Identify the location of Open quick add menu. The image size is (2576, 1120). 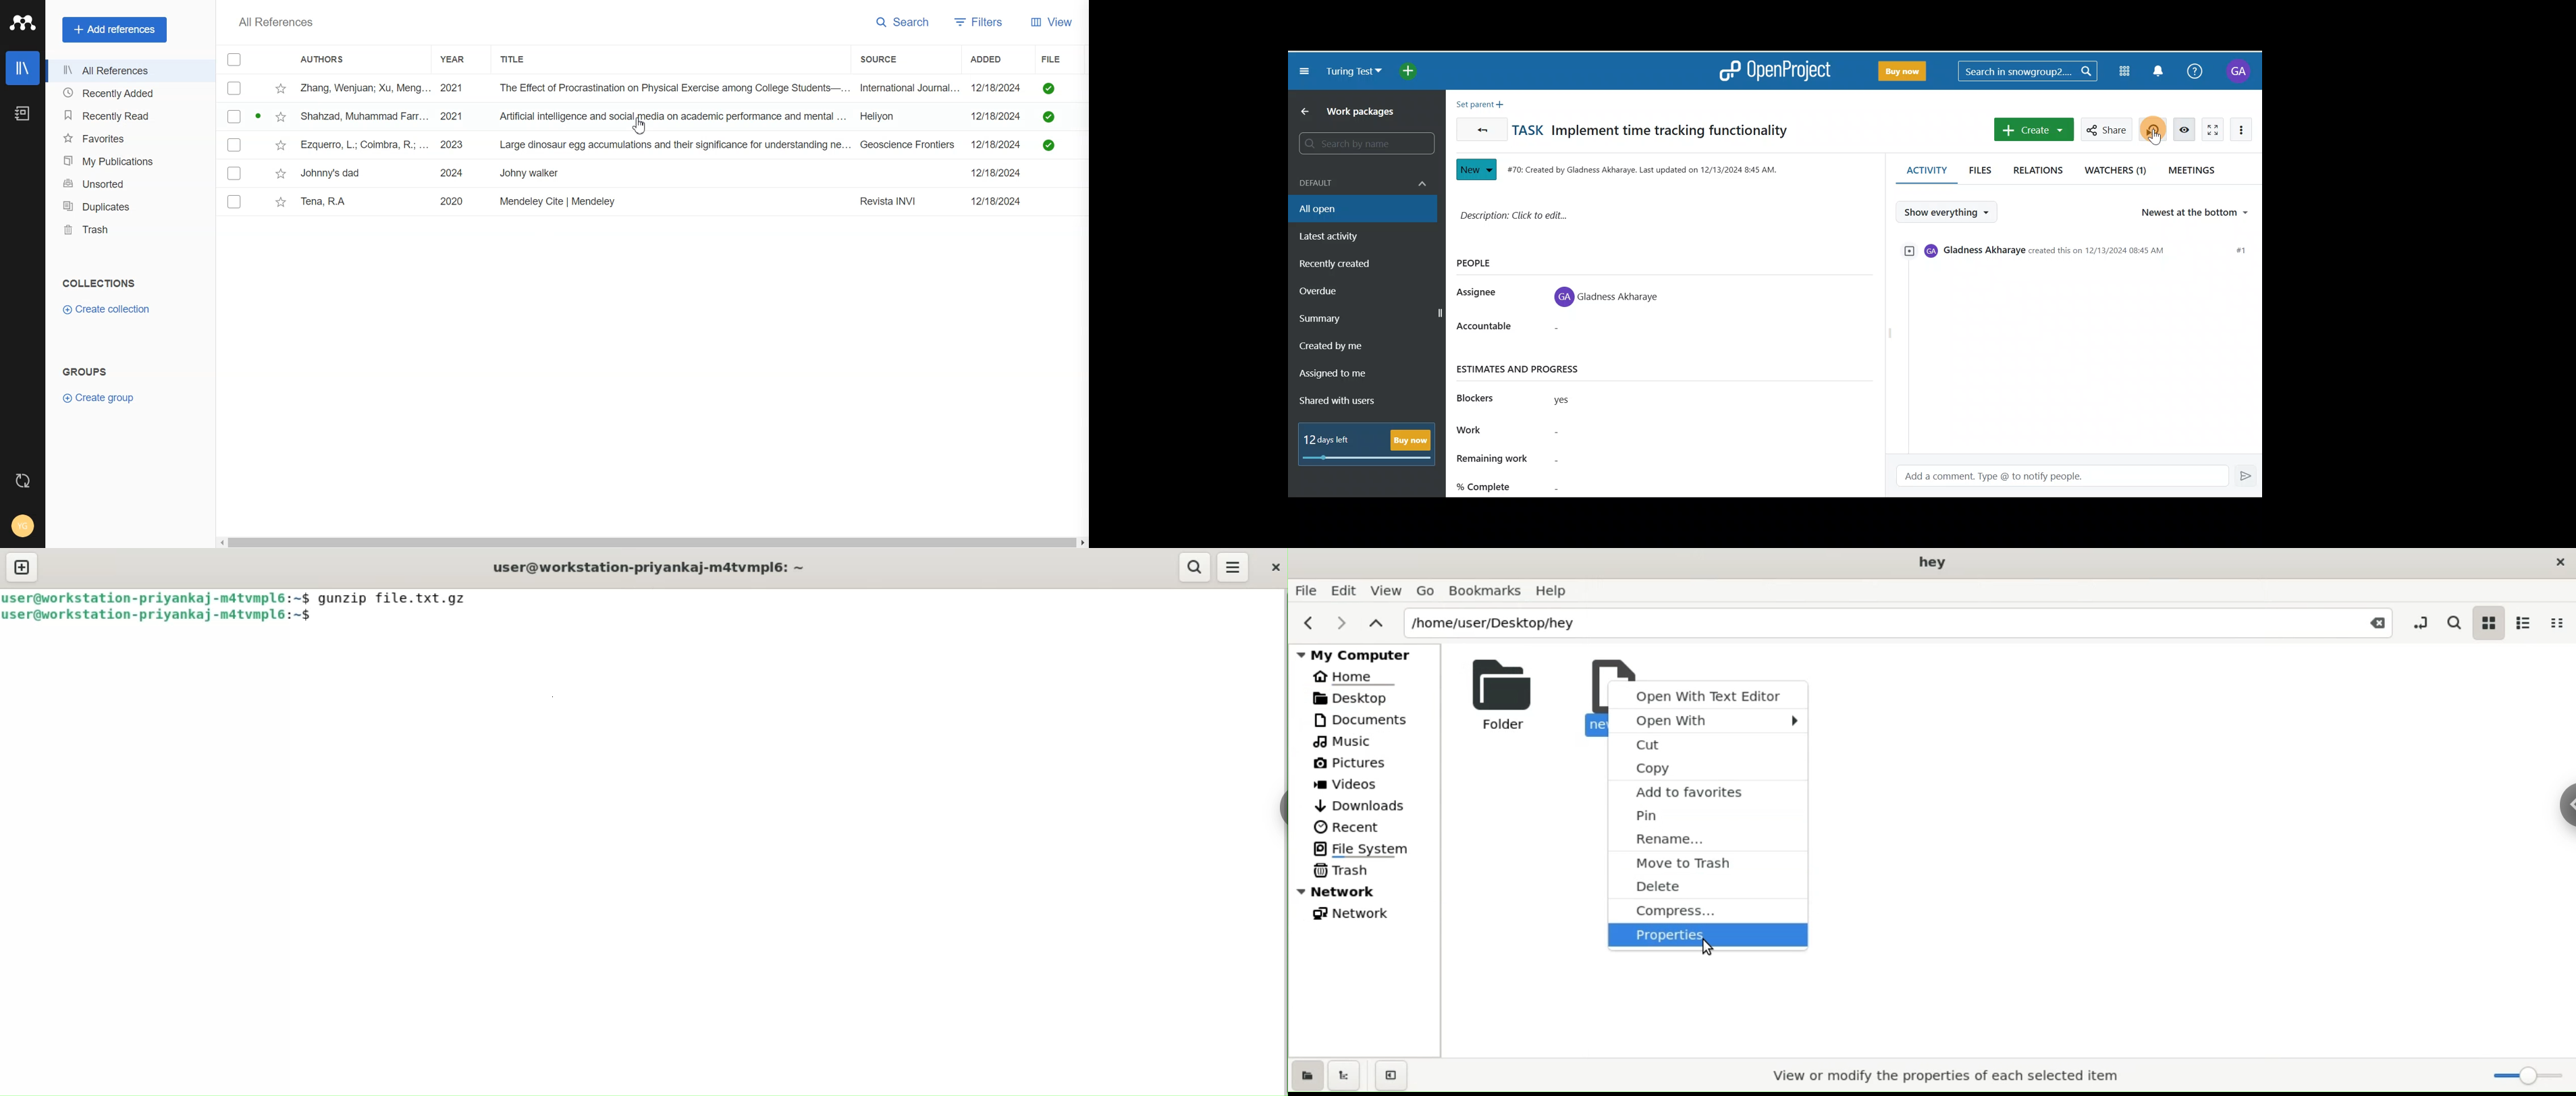
(1413, 71).